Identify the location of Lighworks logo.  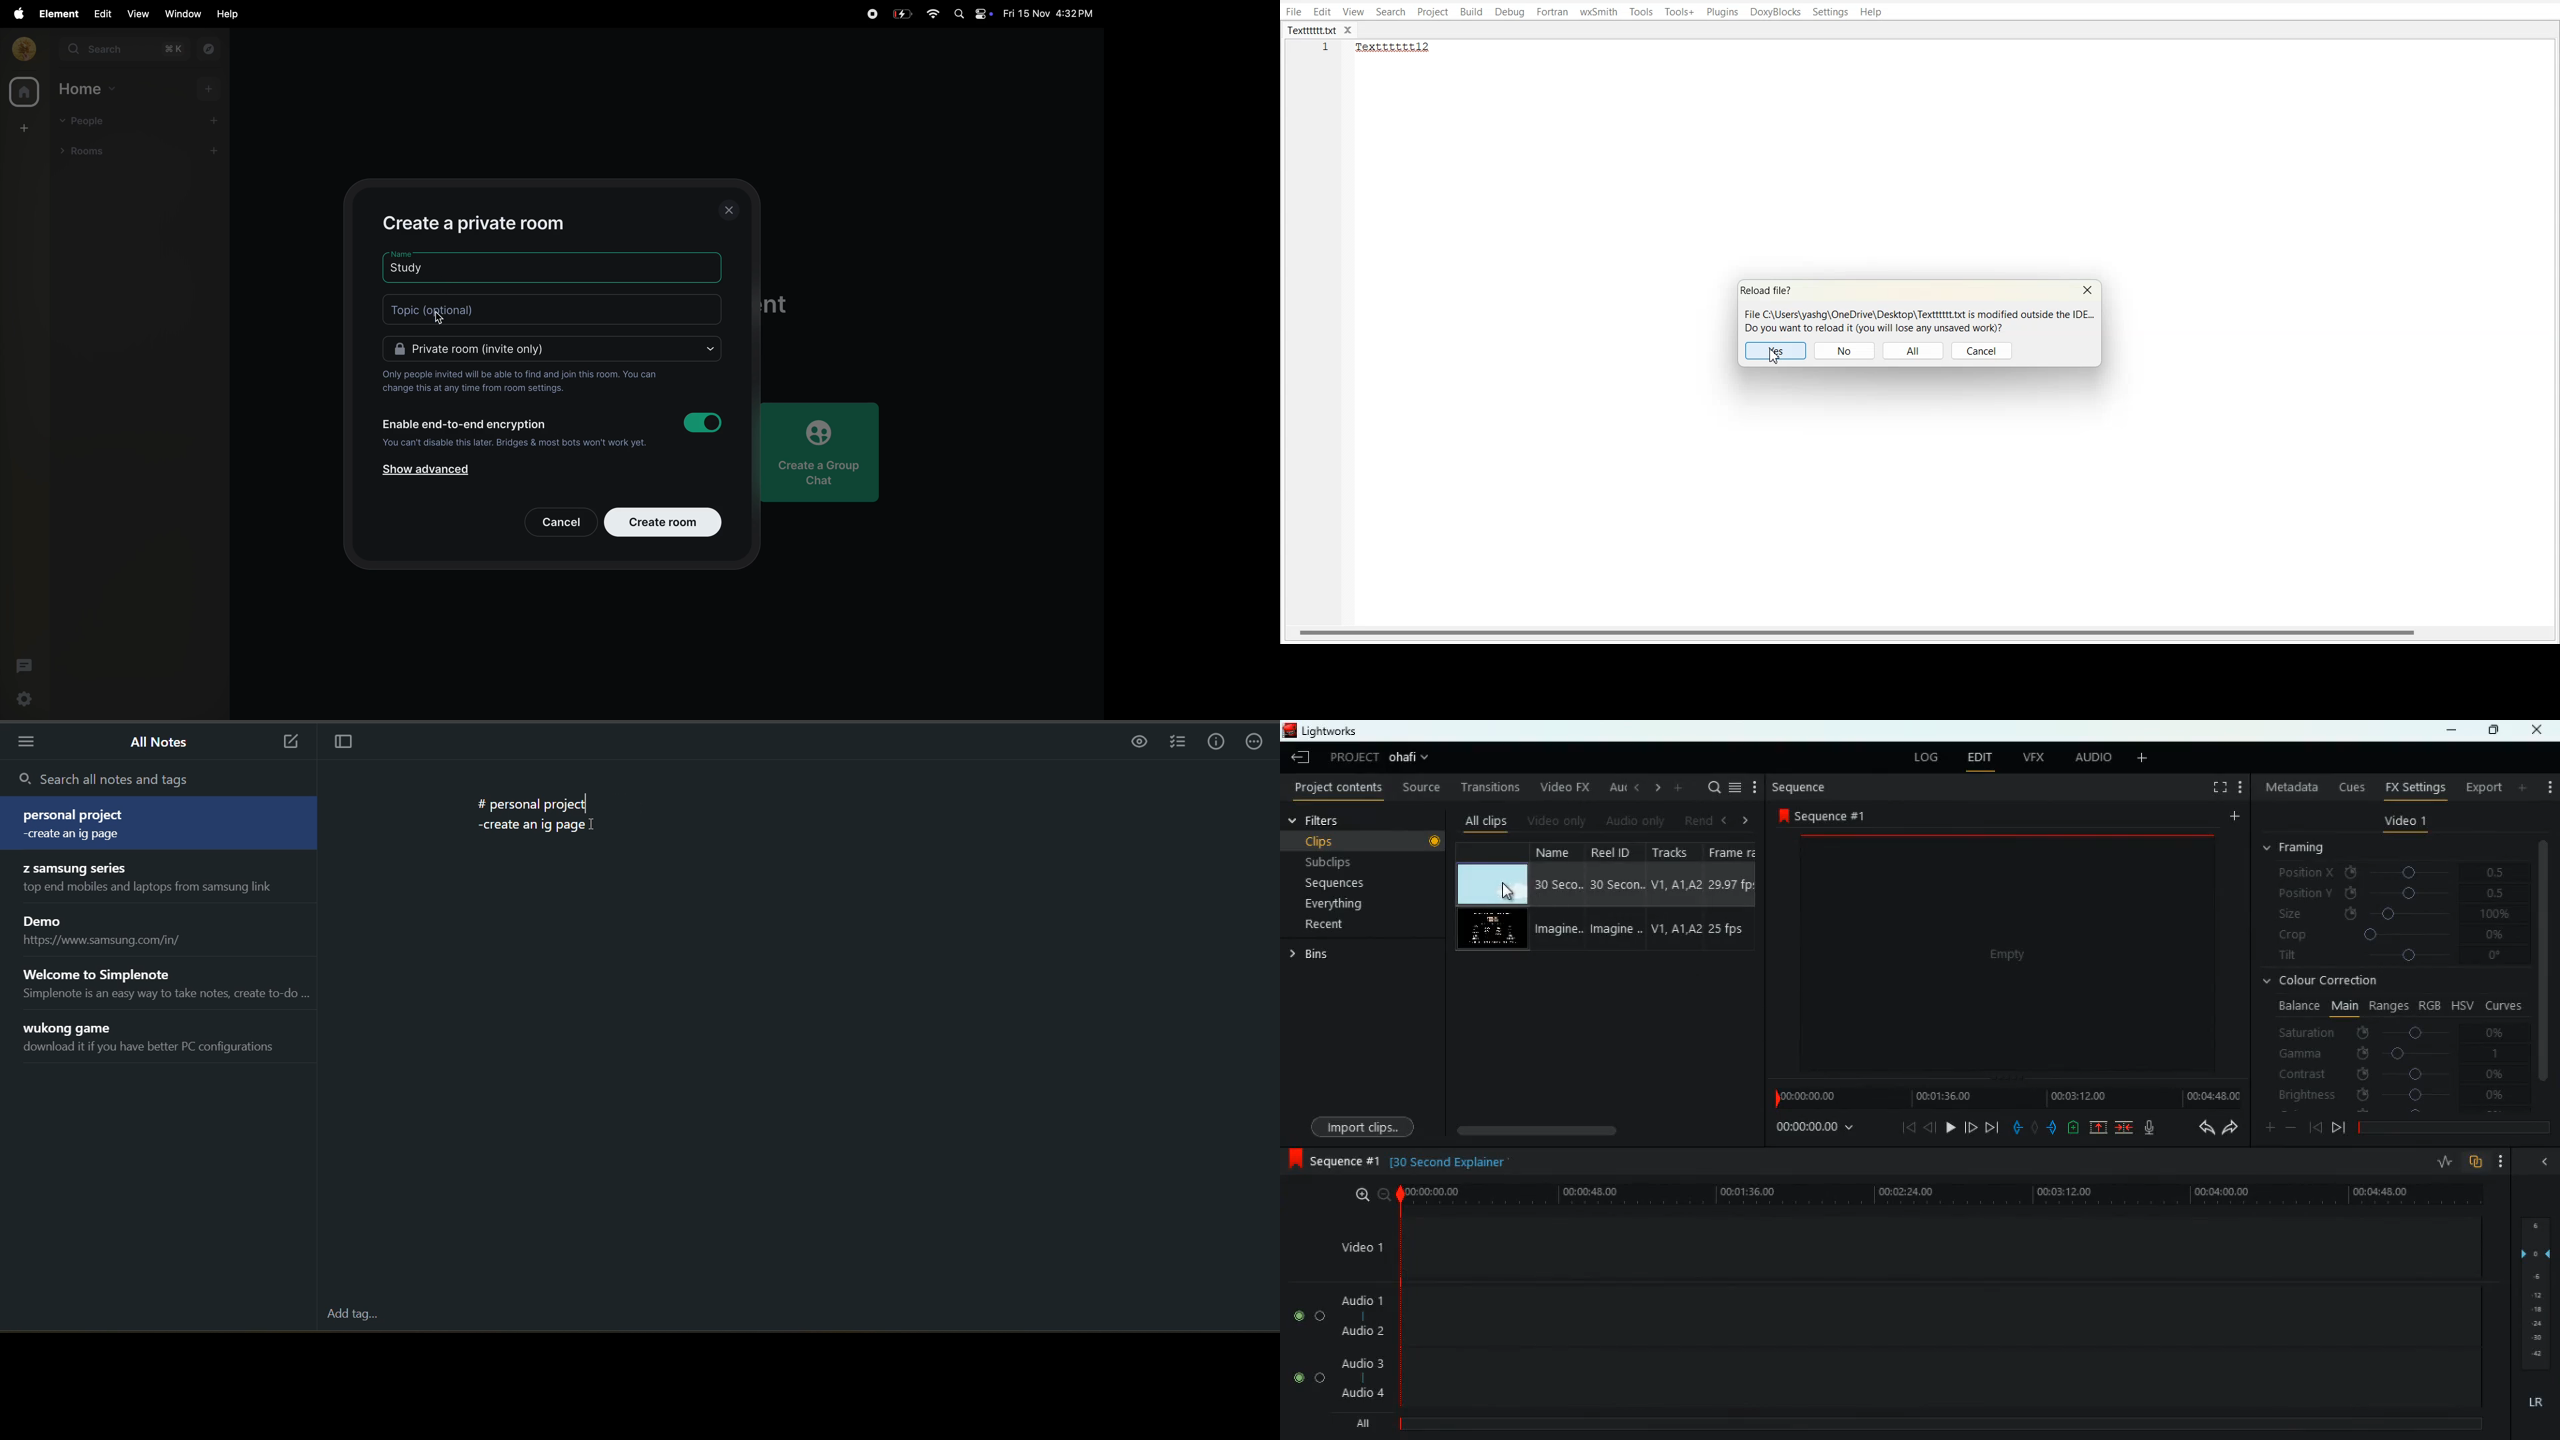
(1288, 730).